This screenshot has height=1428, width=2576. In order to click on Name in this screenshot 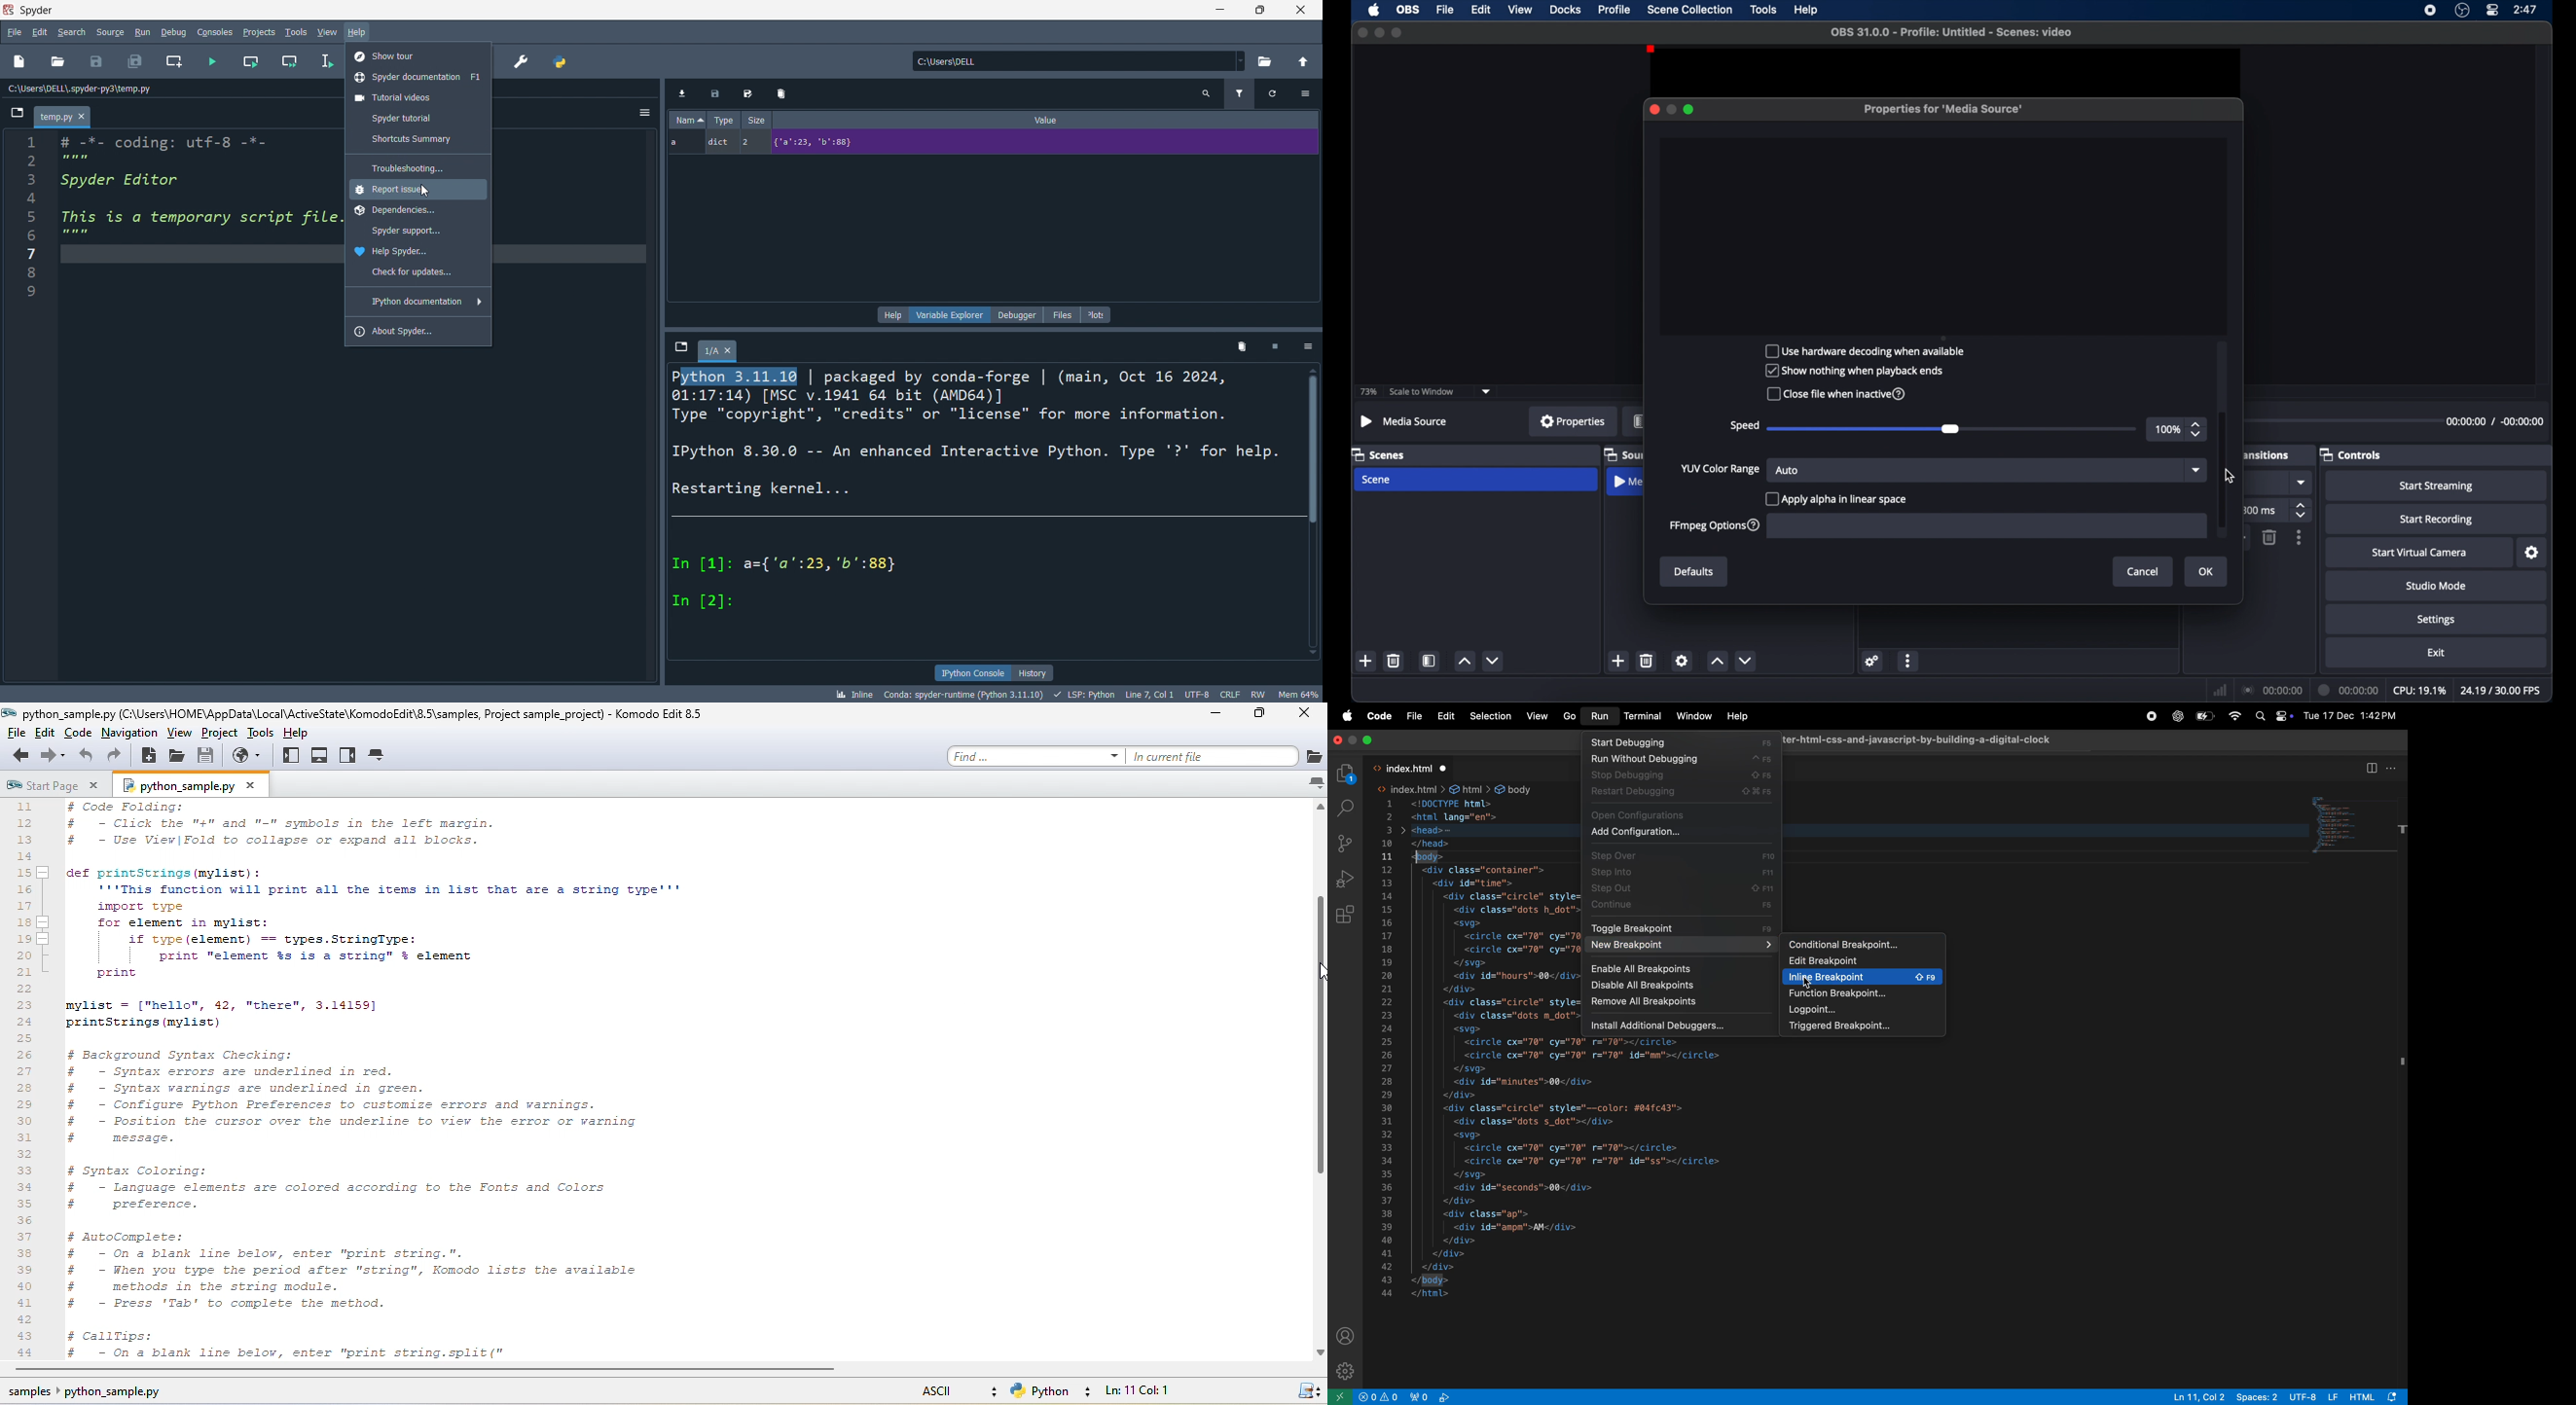, I will do `click(687, 120)`.